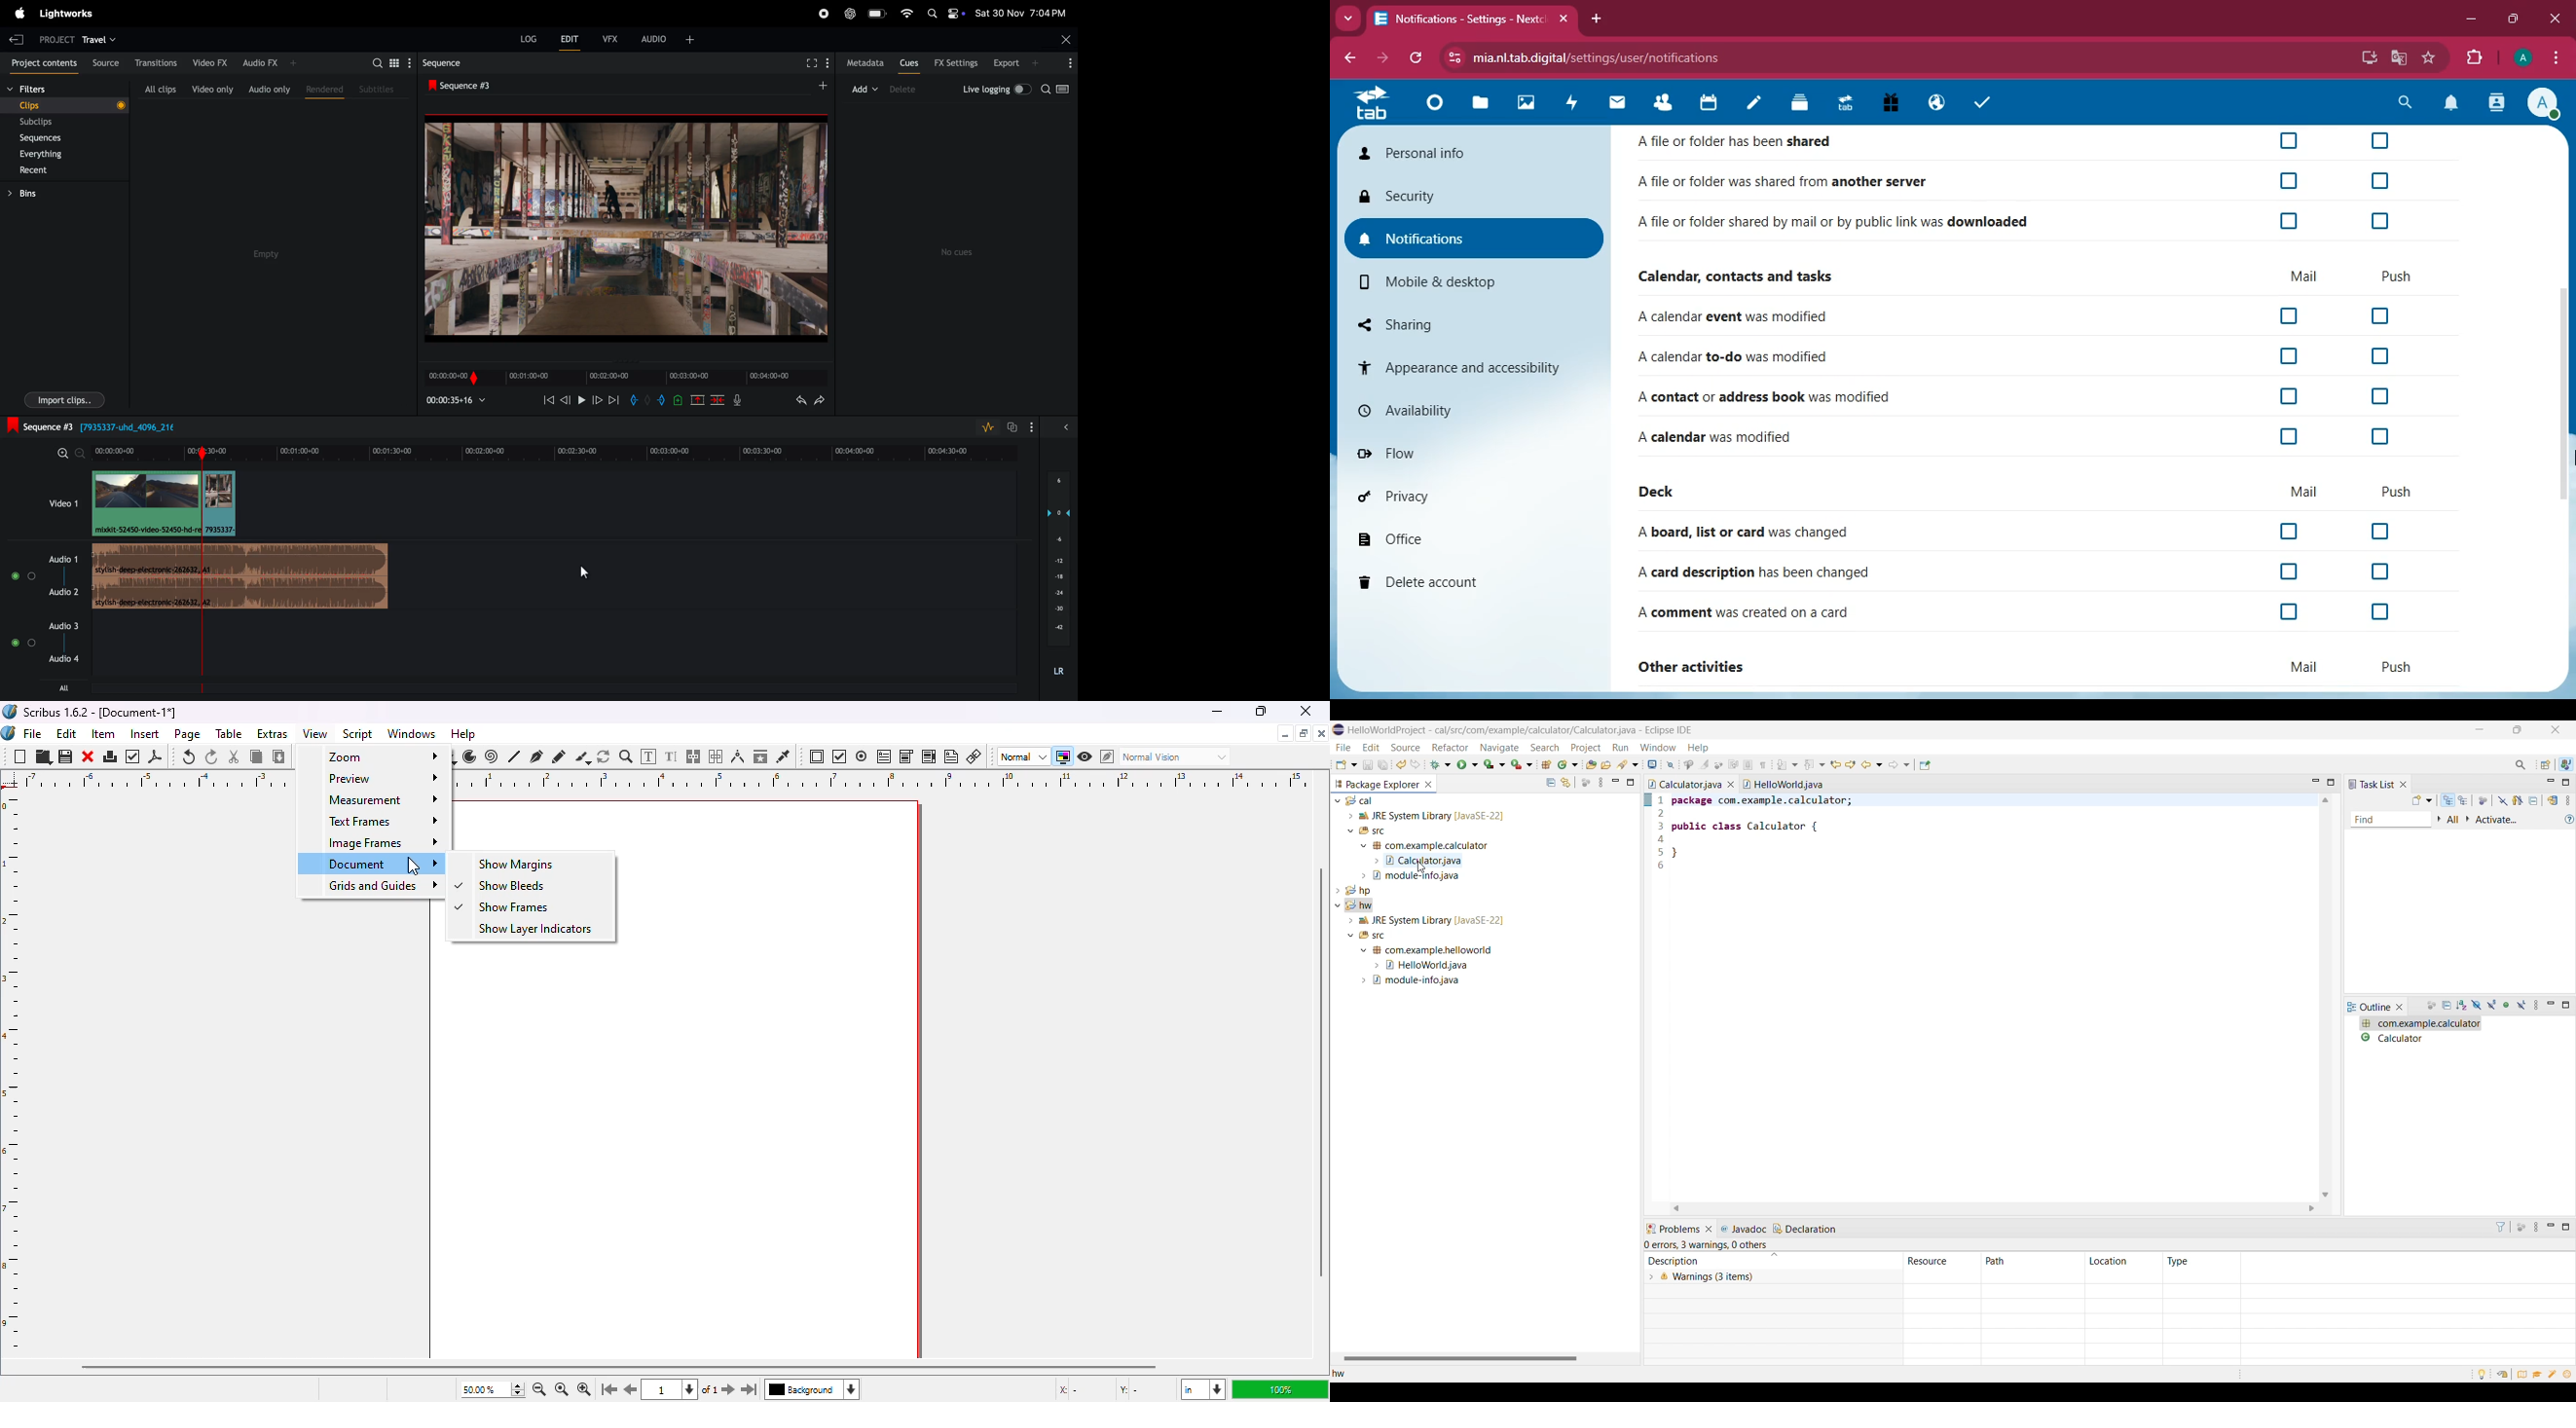 Image resolution: width=2576 pixels, height=1428 pixels. Describe the element at coordinates (1750, 612) in the screenshot. I see `A comment was created on a card` at that location.